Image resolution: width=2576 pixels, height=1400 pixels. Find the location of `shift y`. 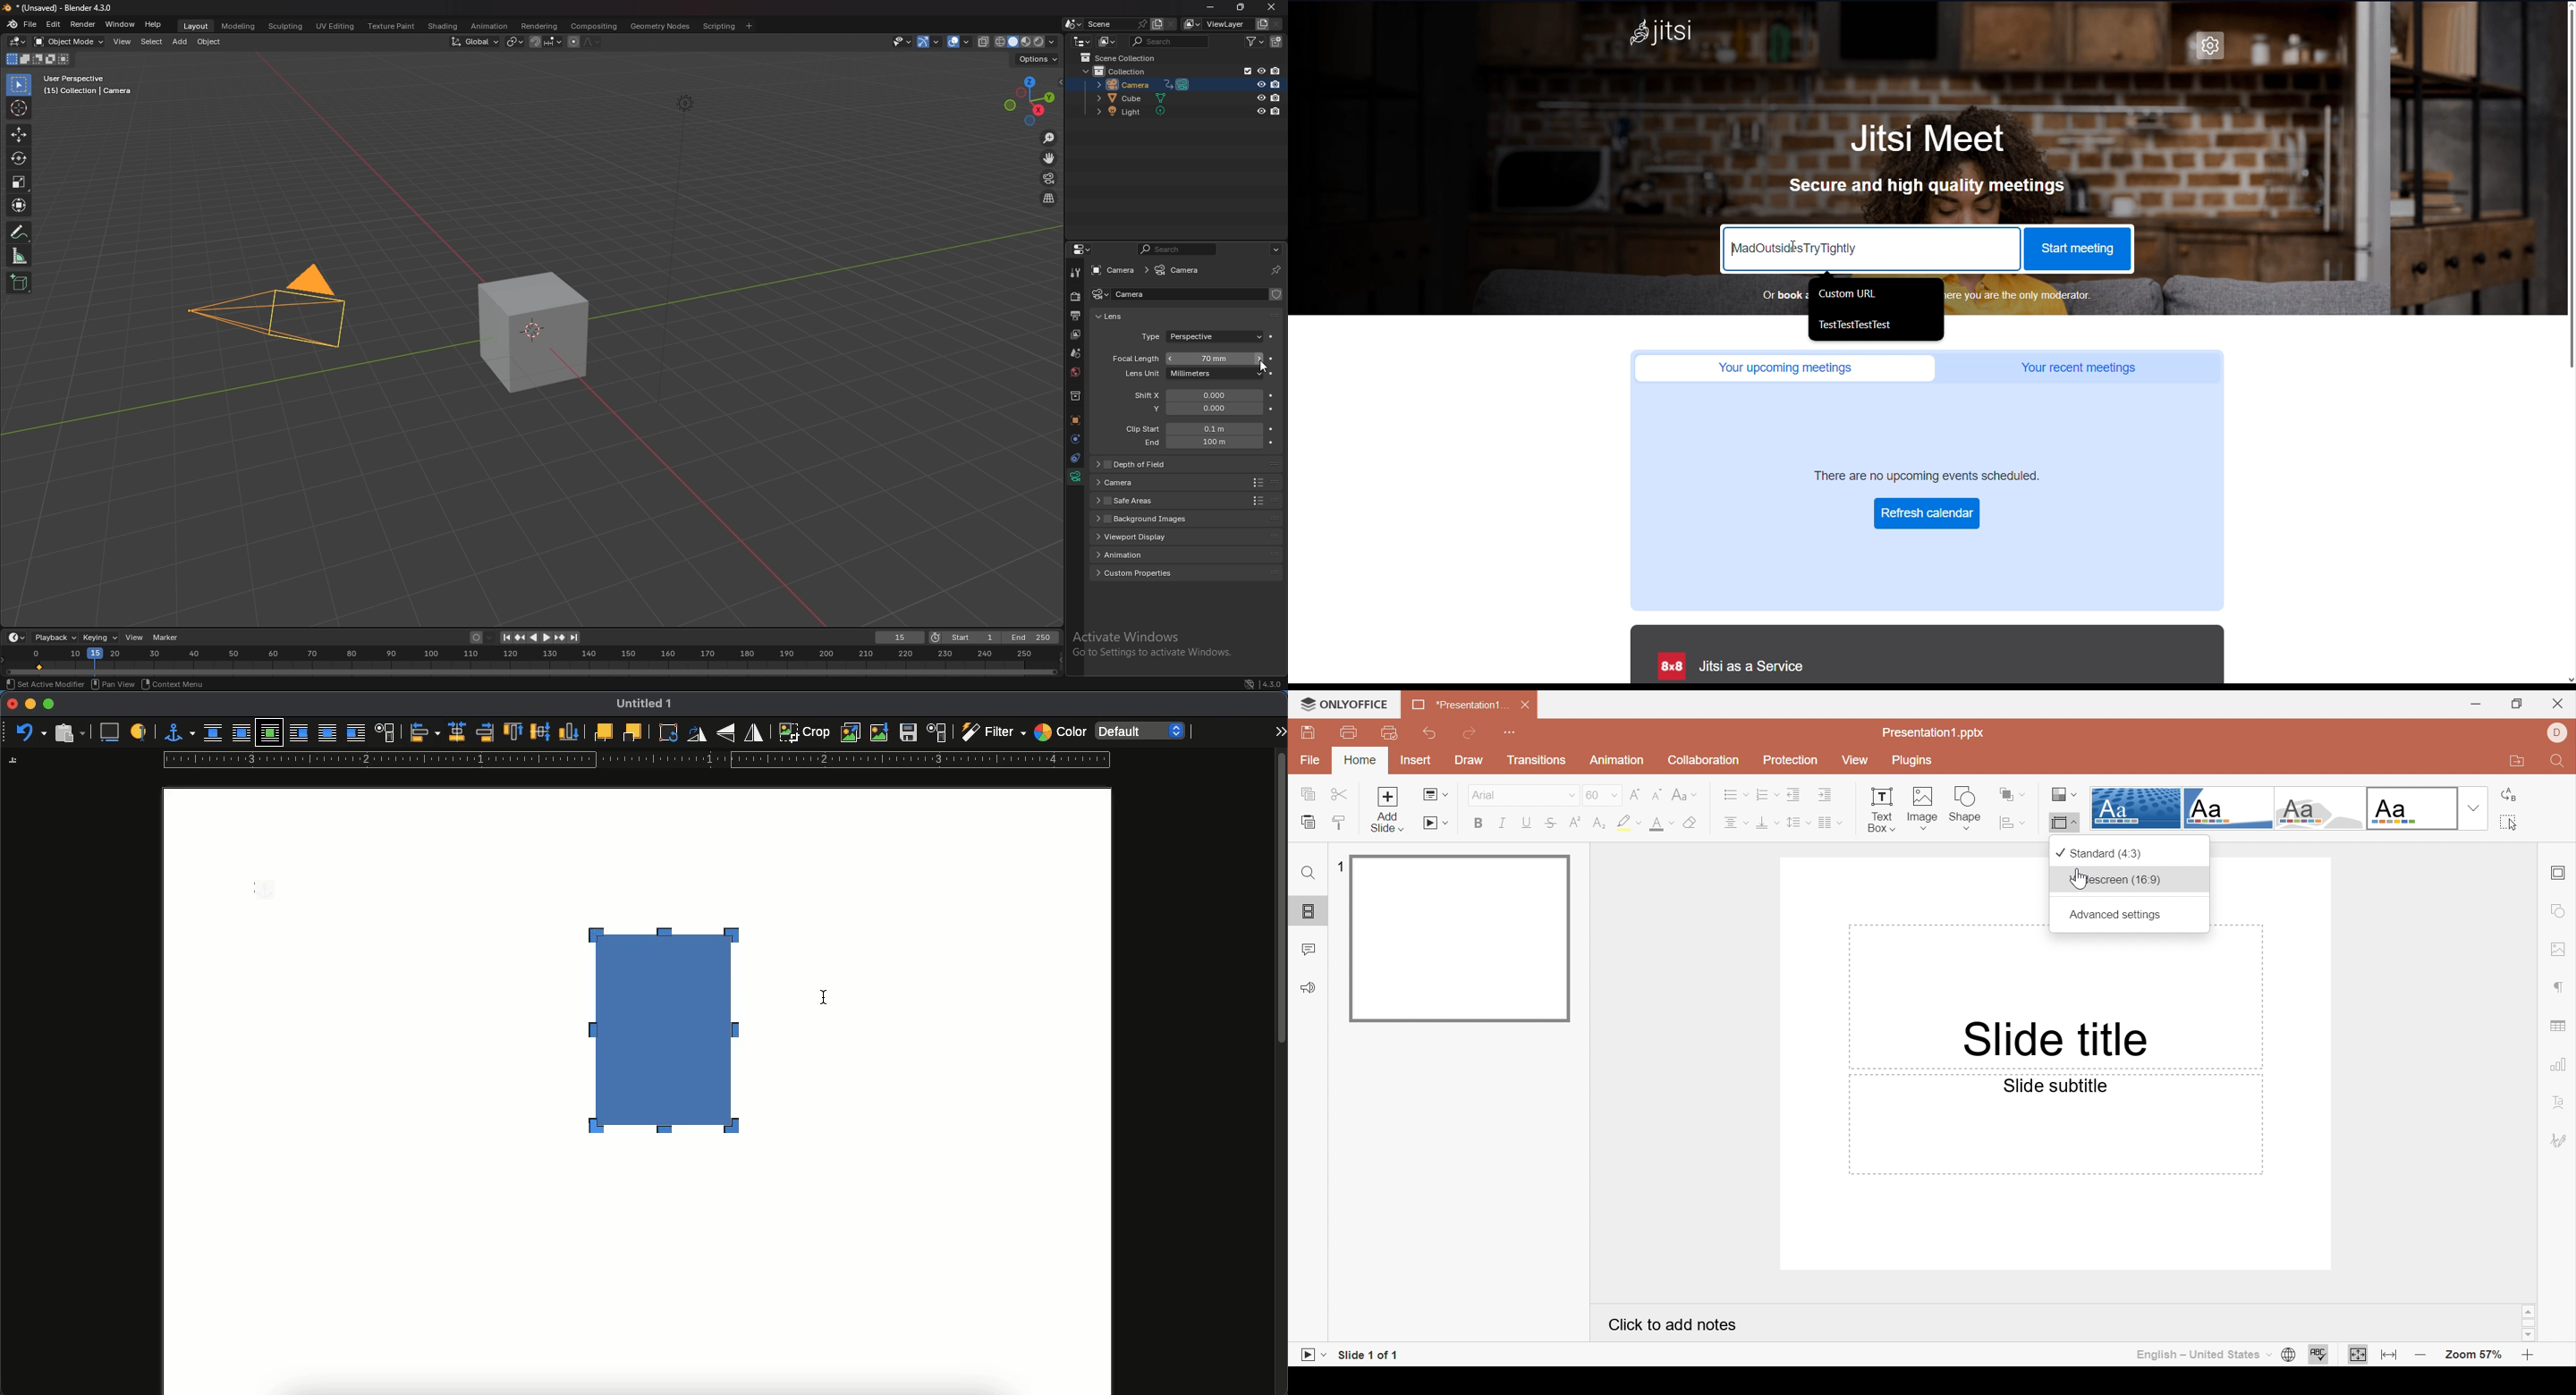

shift y is located at coordinates (1194, 409).